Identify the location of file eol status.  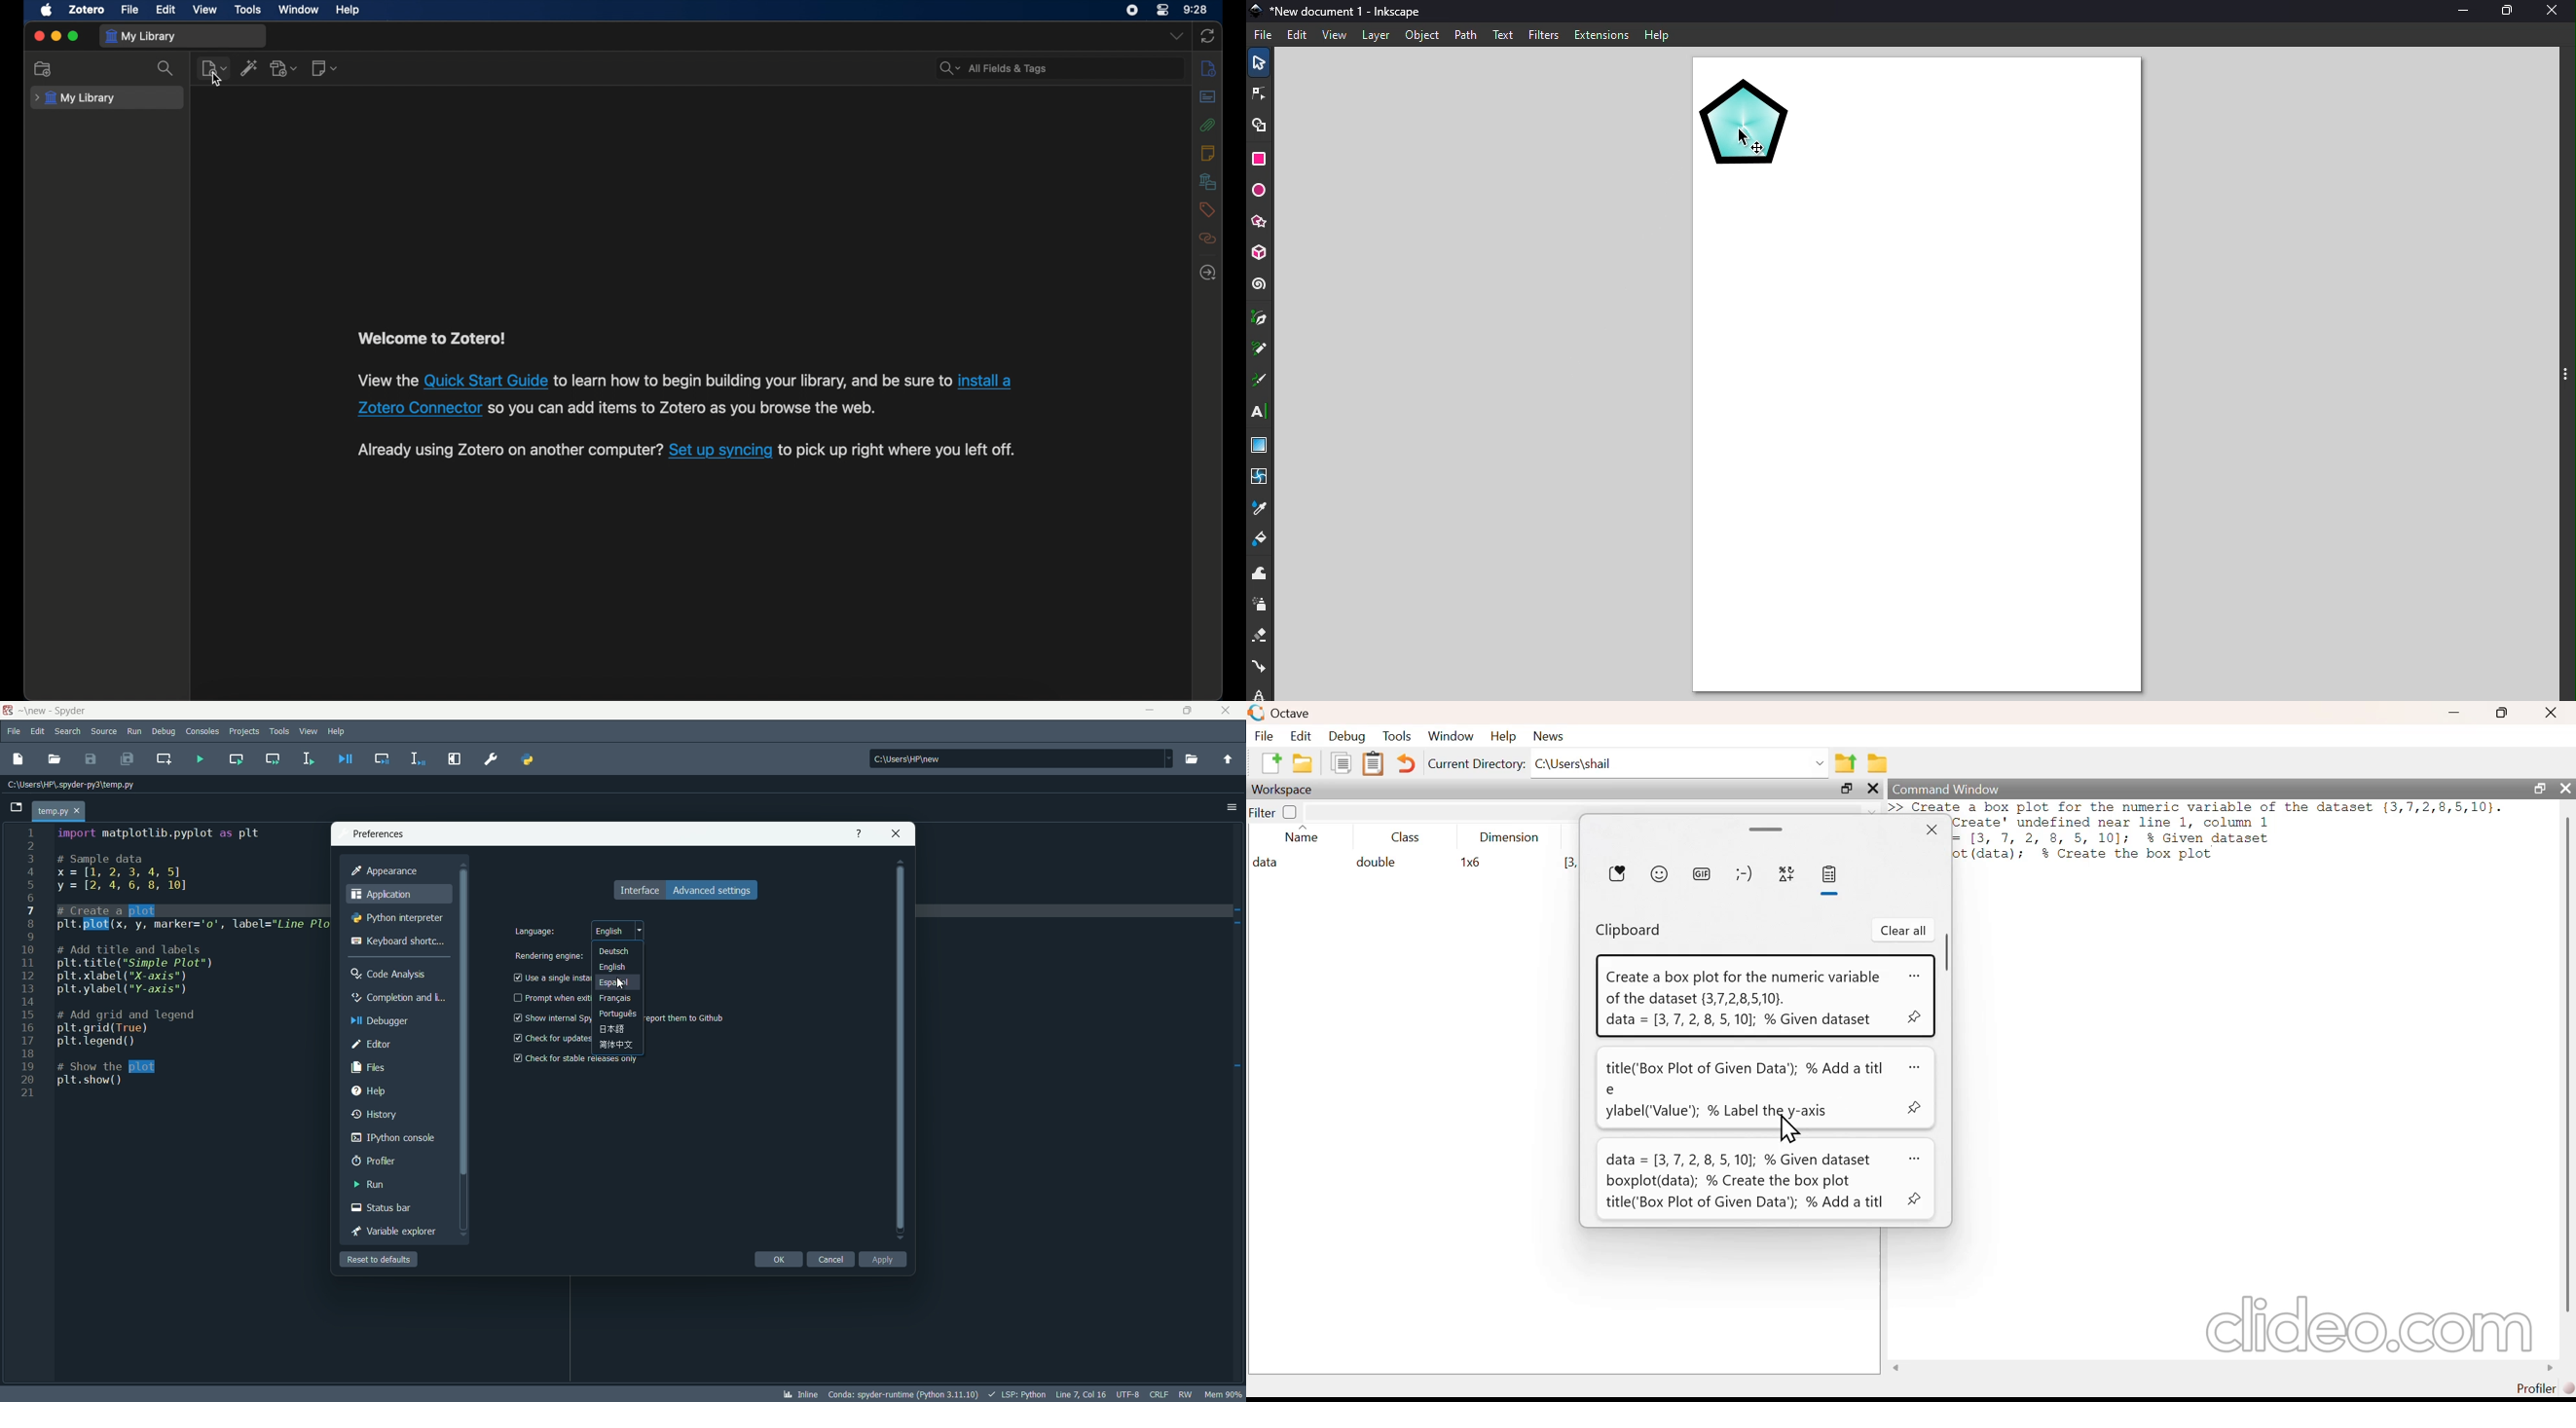
(1159, 1396).